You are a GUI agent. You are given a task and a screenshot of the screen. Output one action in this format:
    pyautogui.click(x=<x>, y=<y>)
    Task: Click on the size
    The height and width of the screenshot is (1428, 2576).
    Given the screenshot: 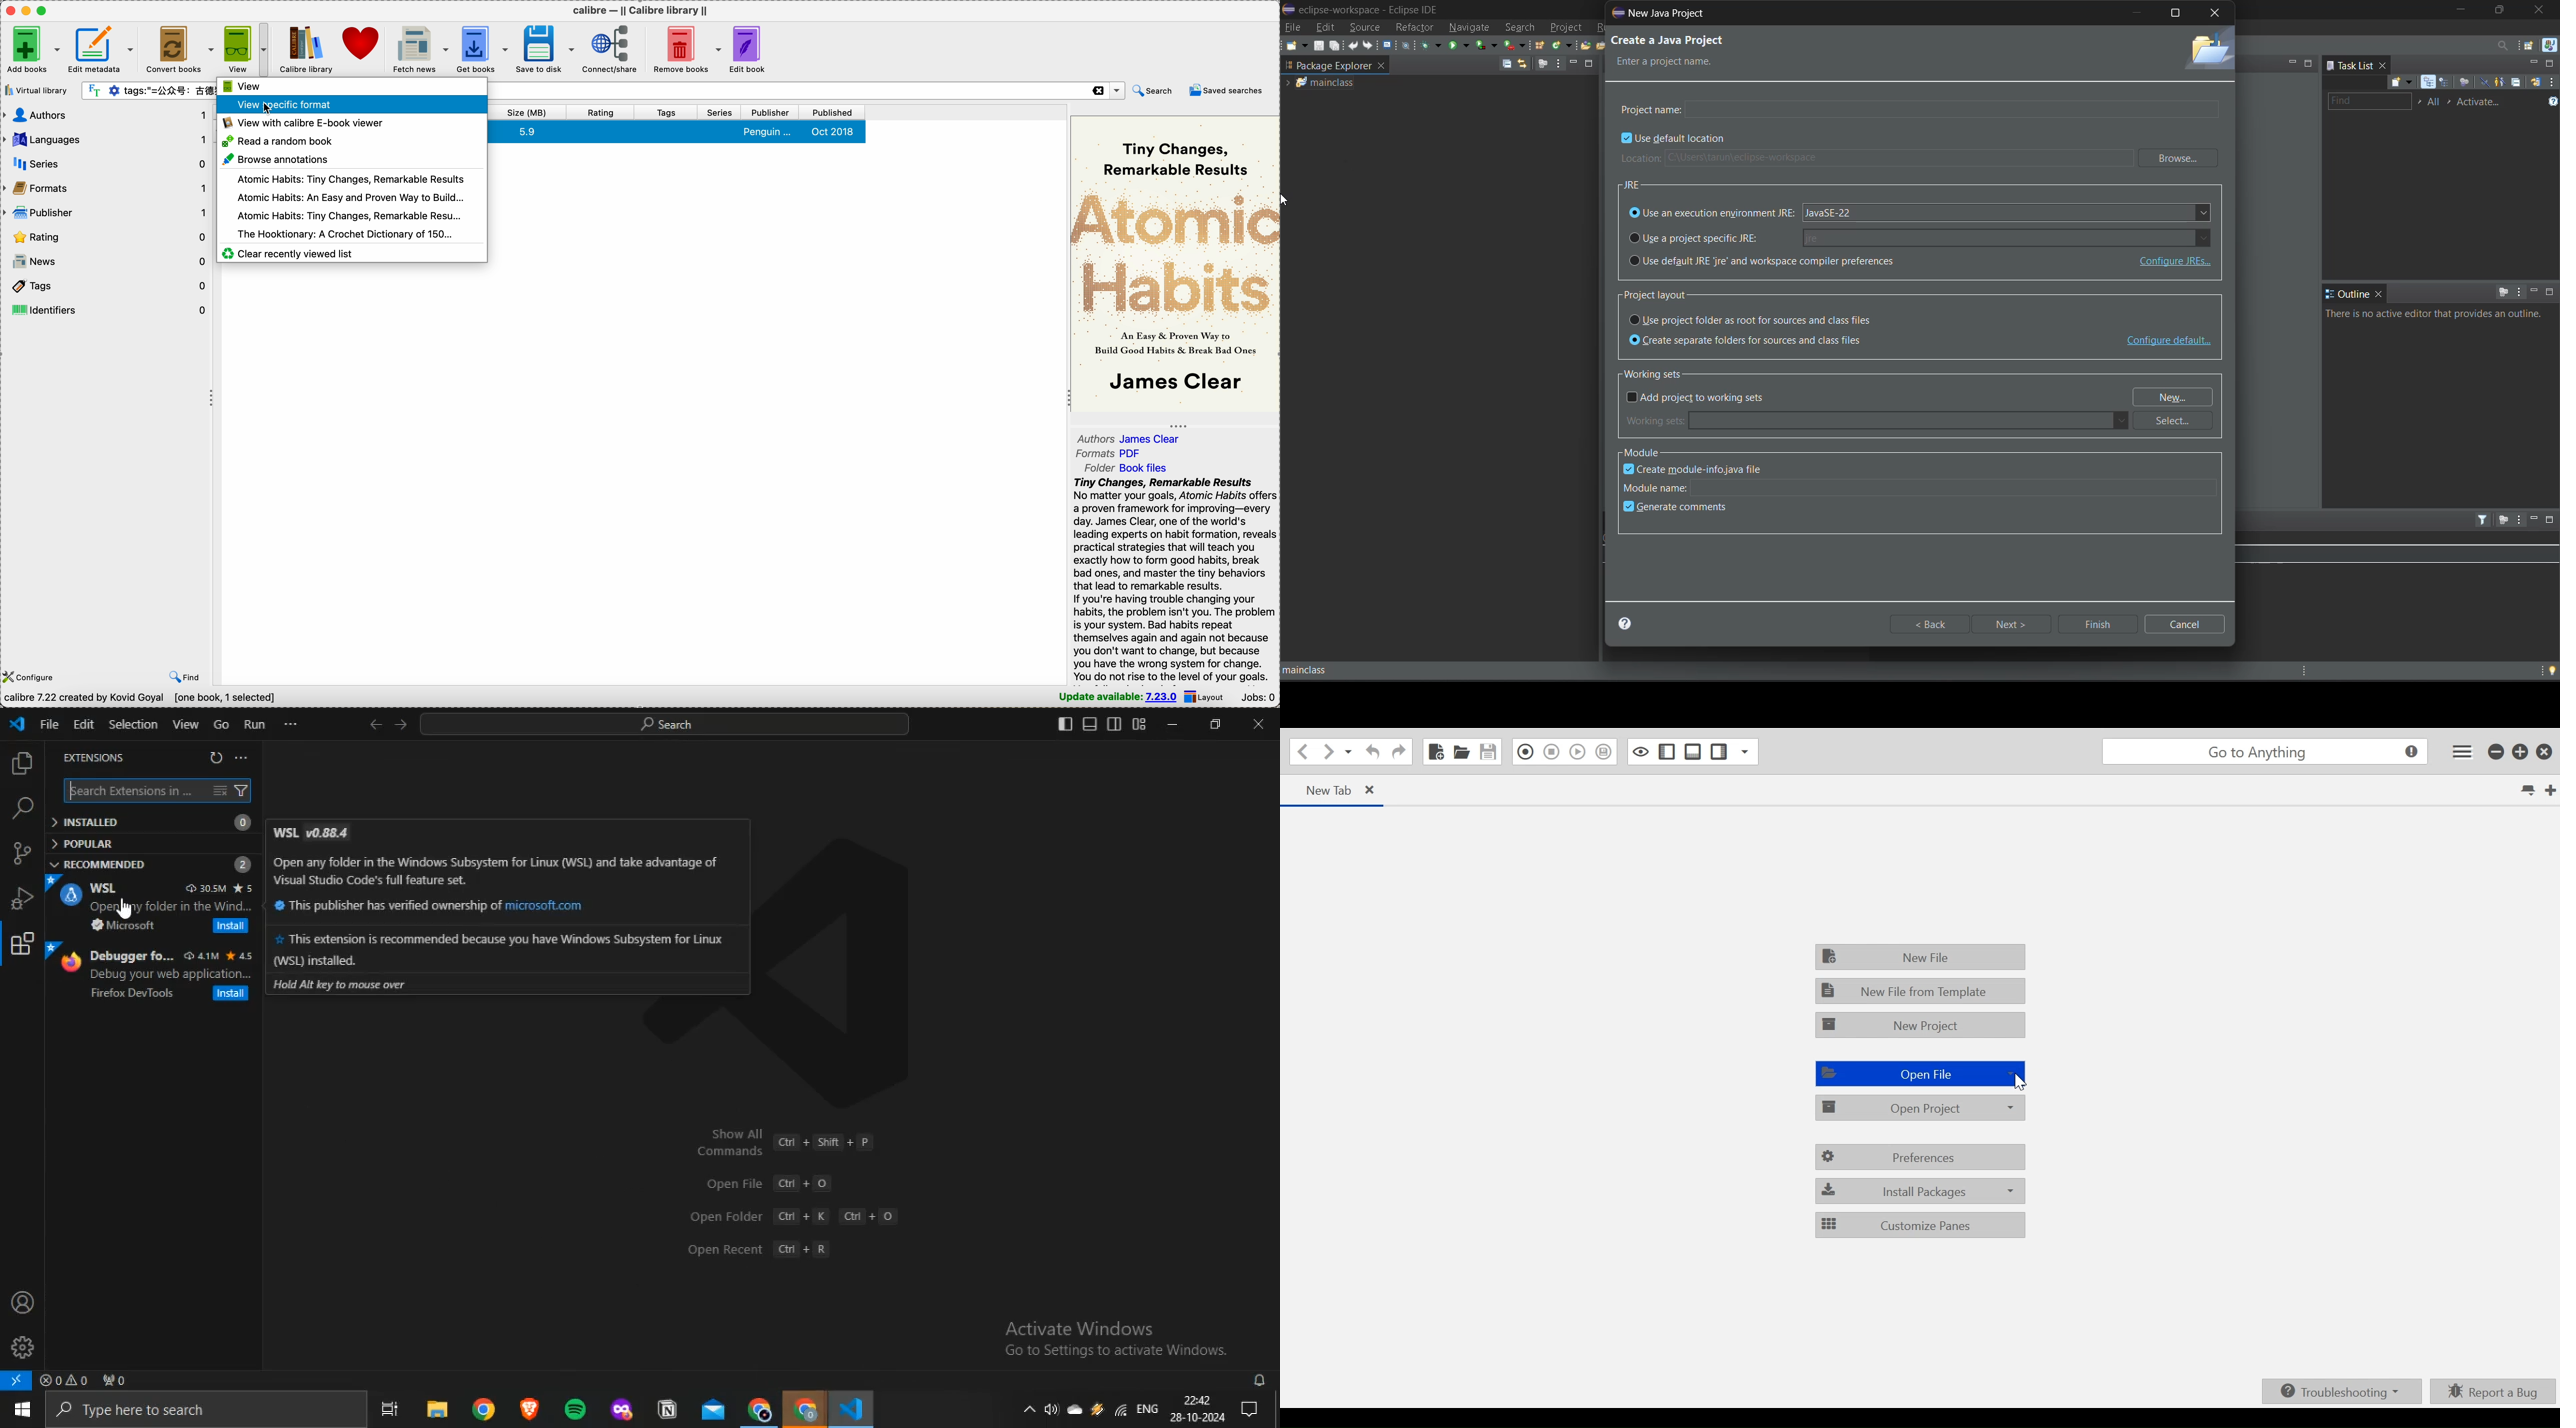 What is the action you would take?
    pyautogui.click(x=526, y=112)
    